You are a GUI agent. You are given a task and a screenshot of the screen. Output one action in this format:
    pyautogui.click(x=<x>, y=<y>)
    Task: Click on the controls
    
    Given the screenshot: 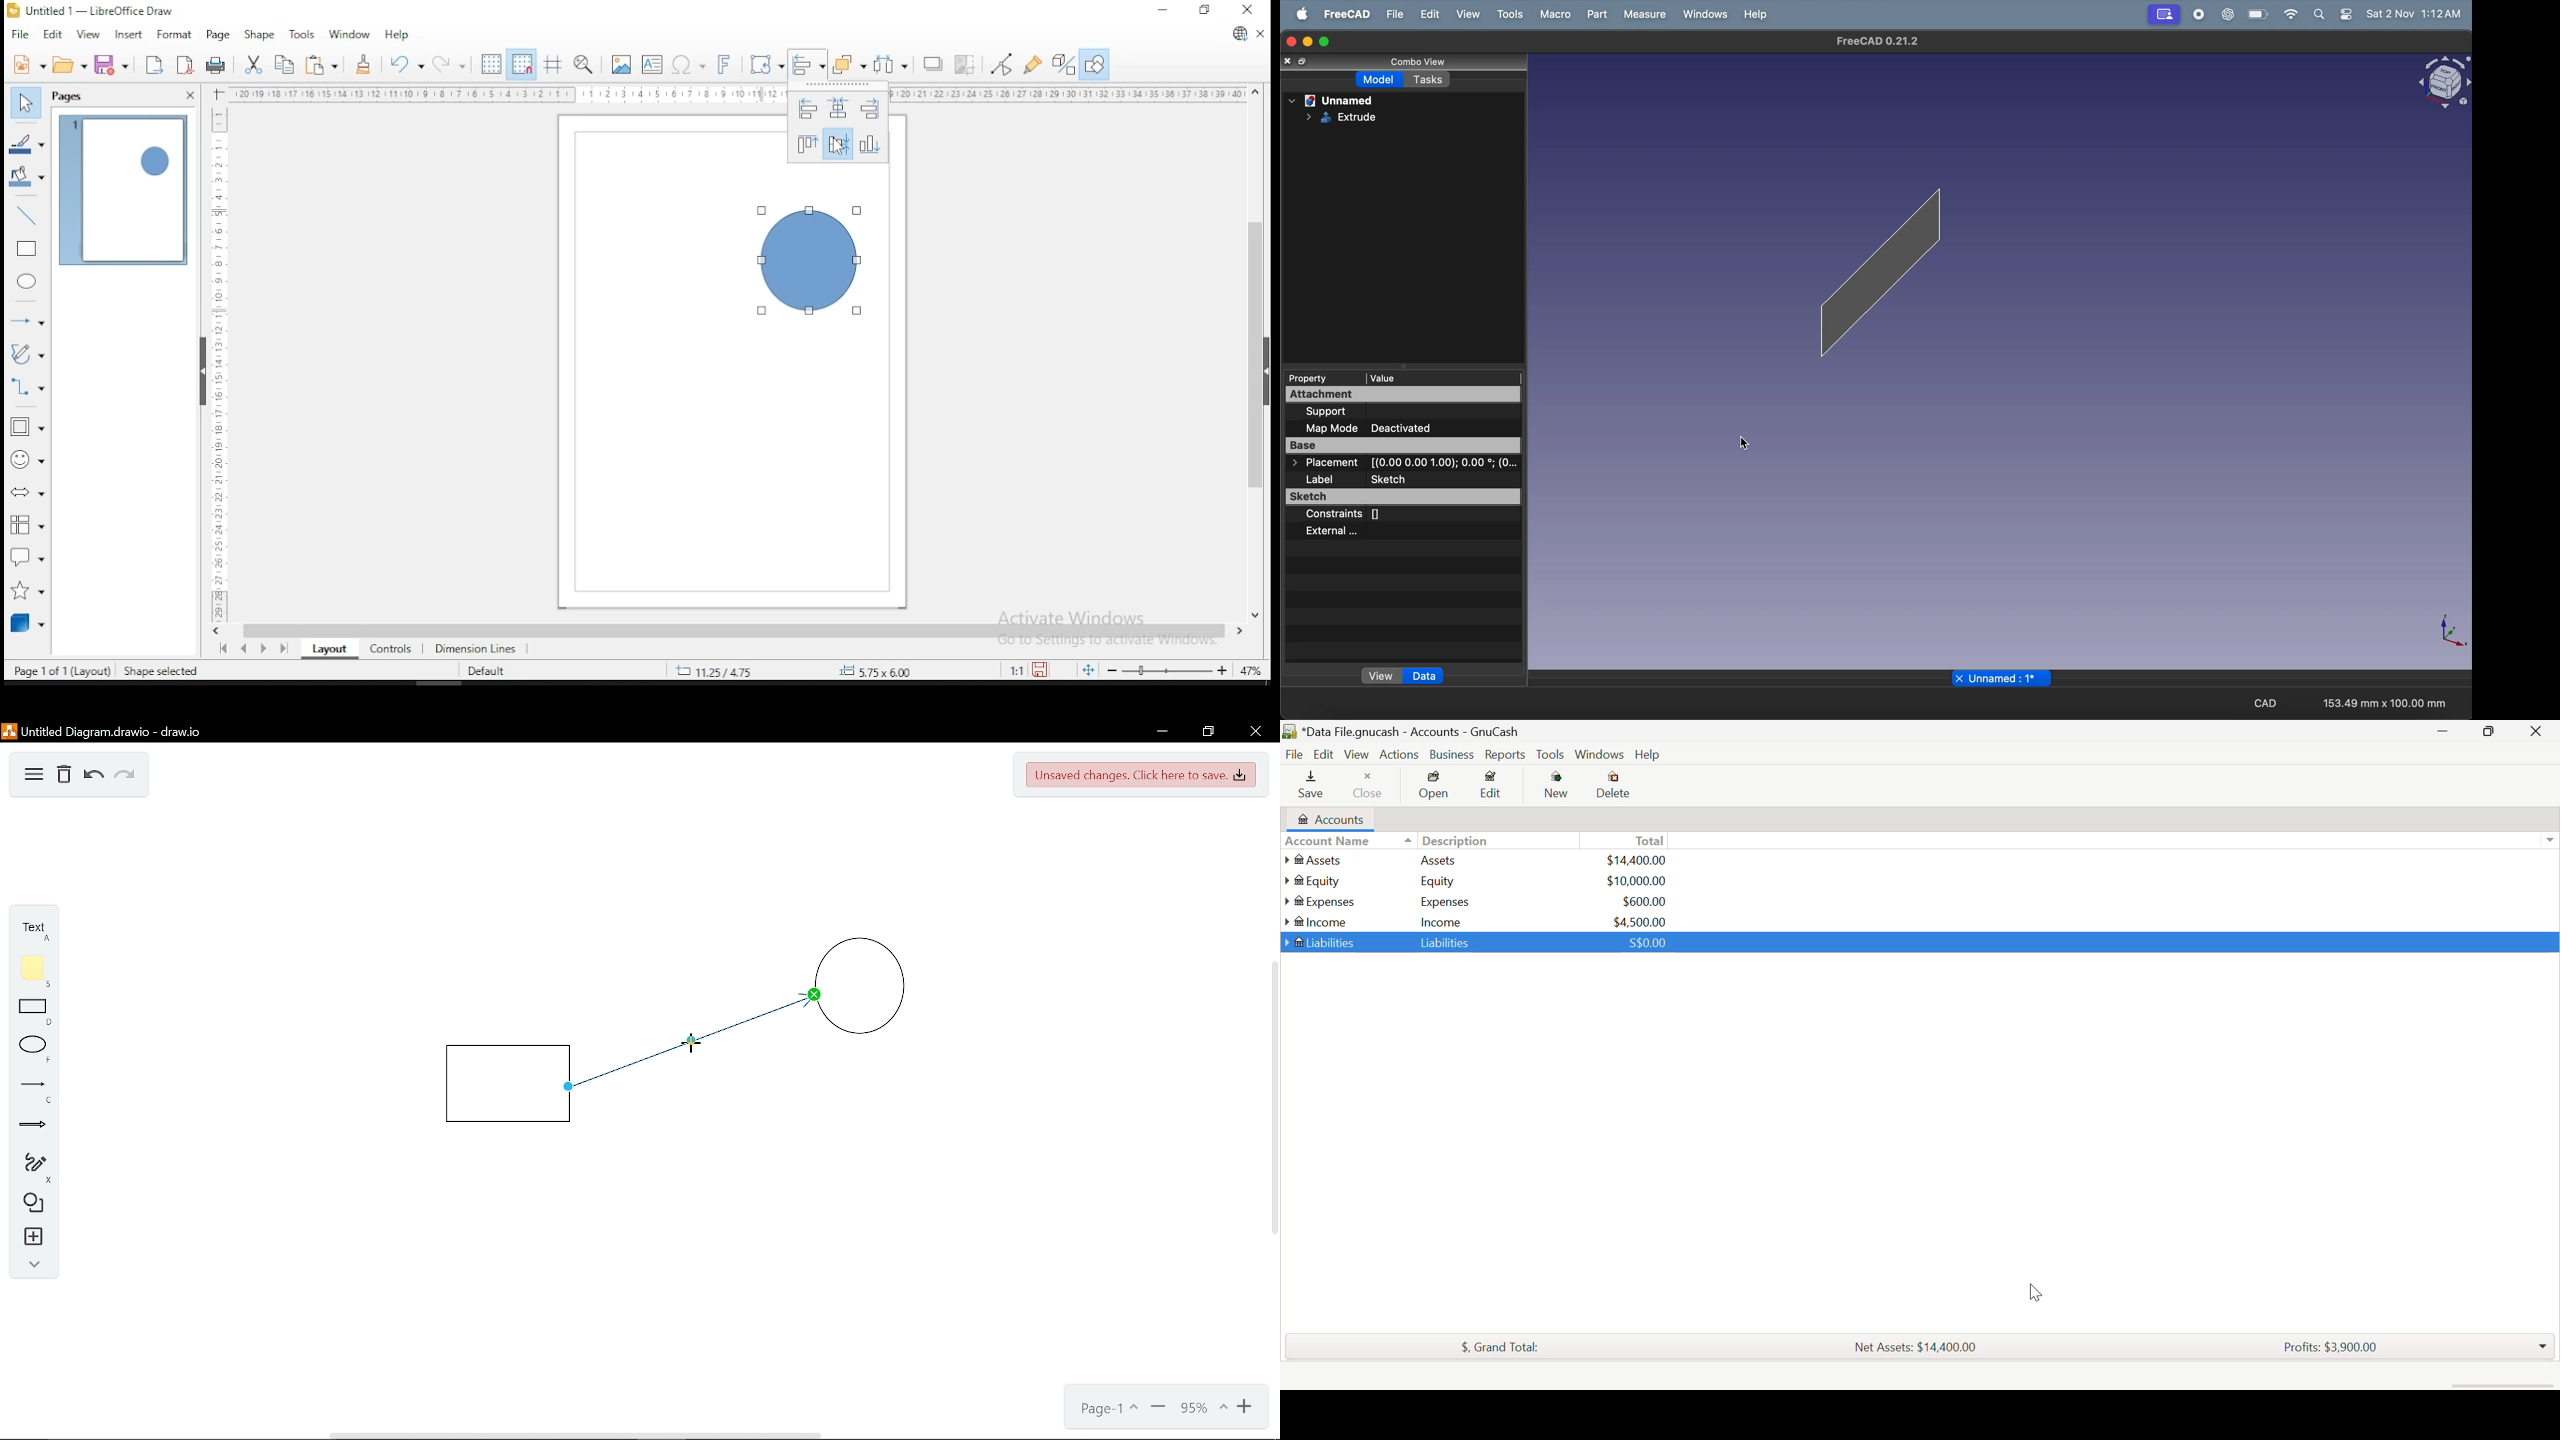 What is the action you would take?
    pyautogui.click(x=388, y=647)
    